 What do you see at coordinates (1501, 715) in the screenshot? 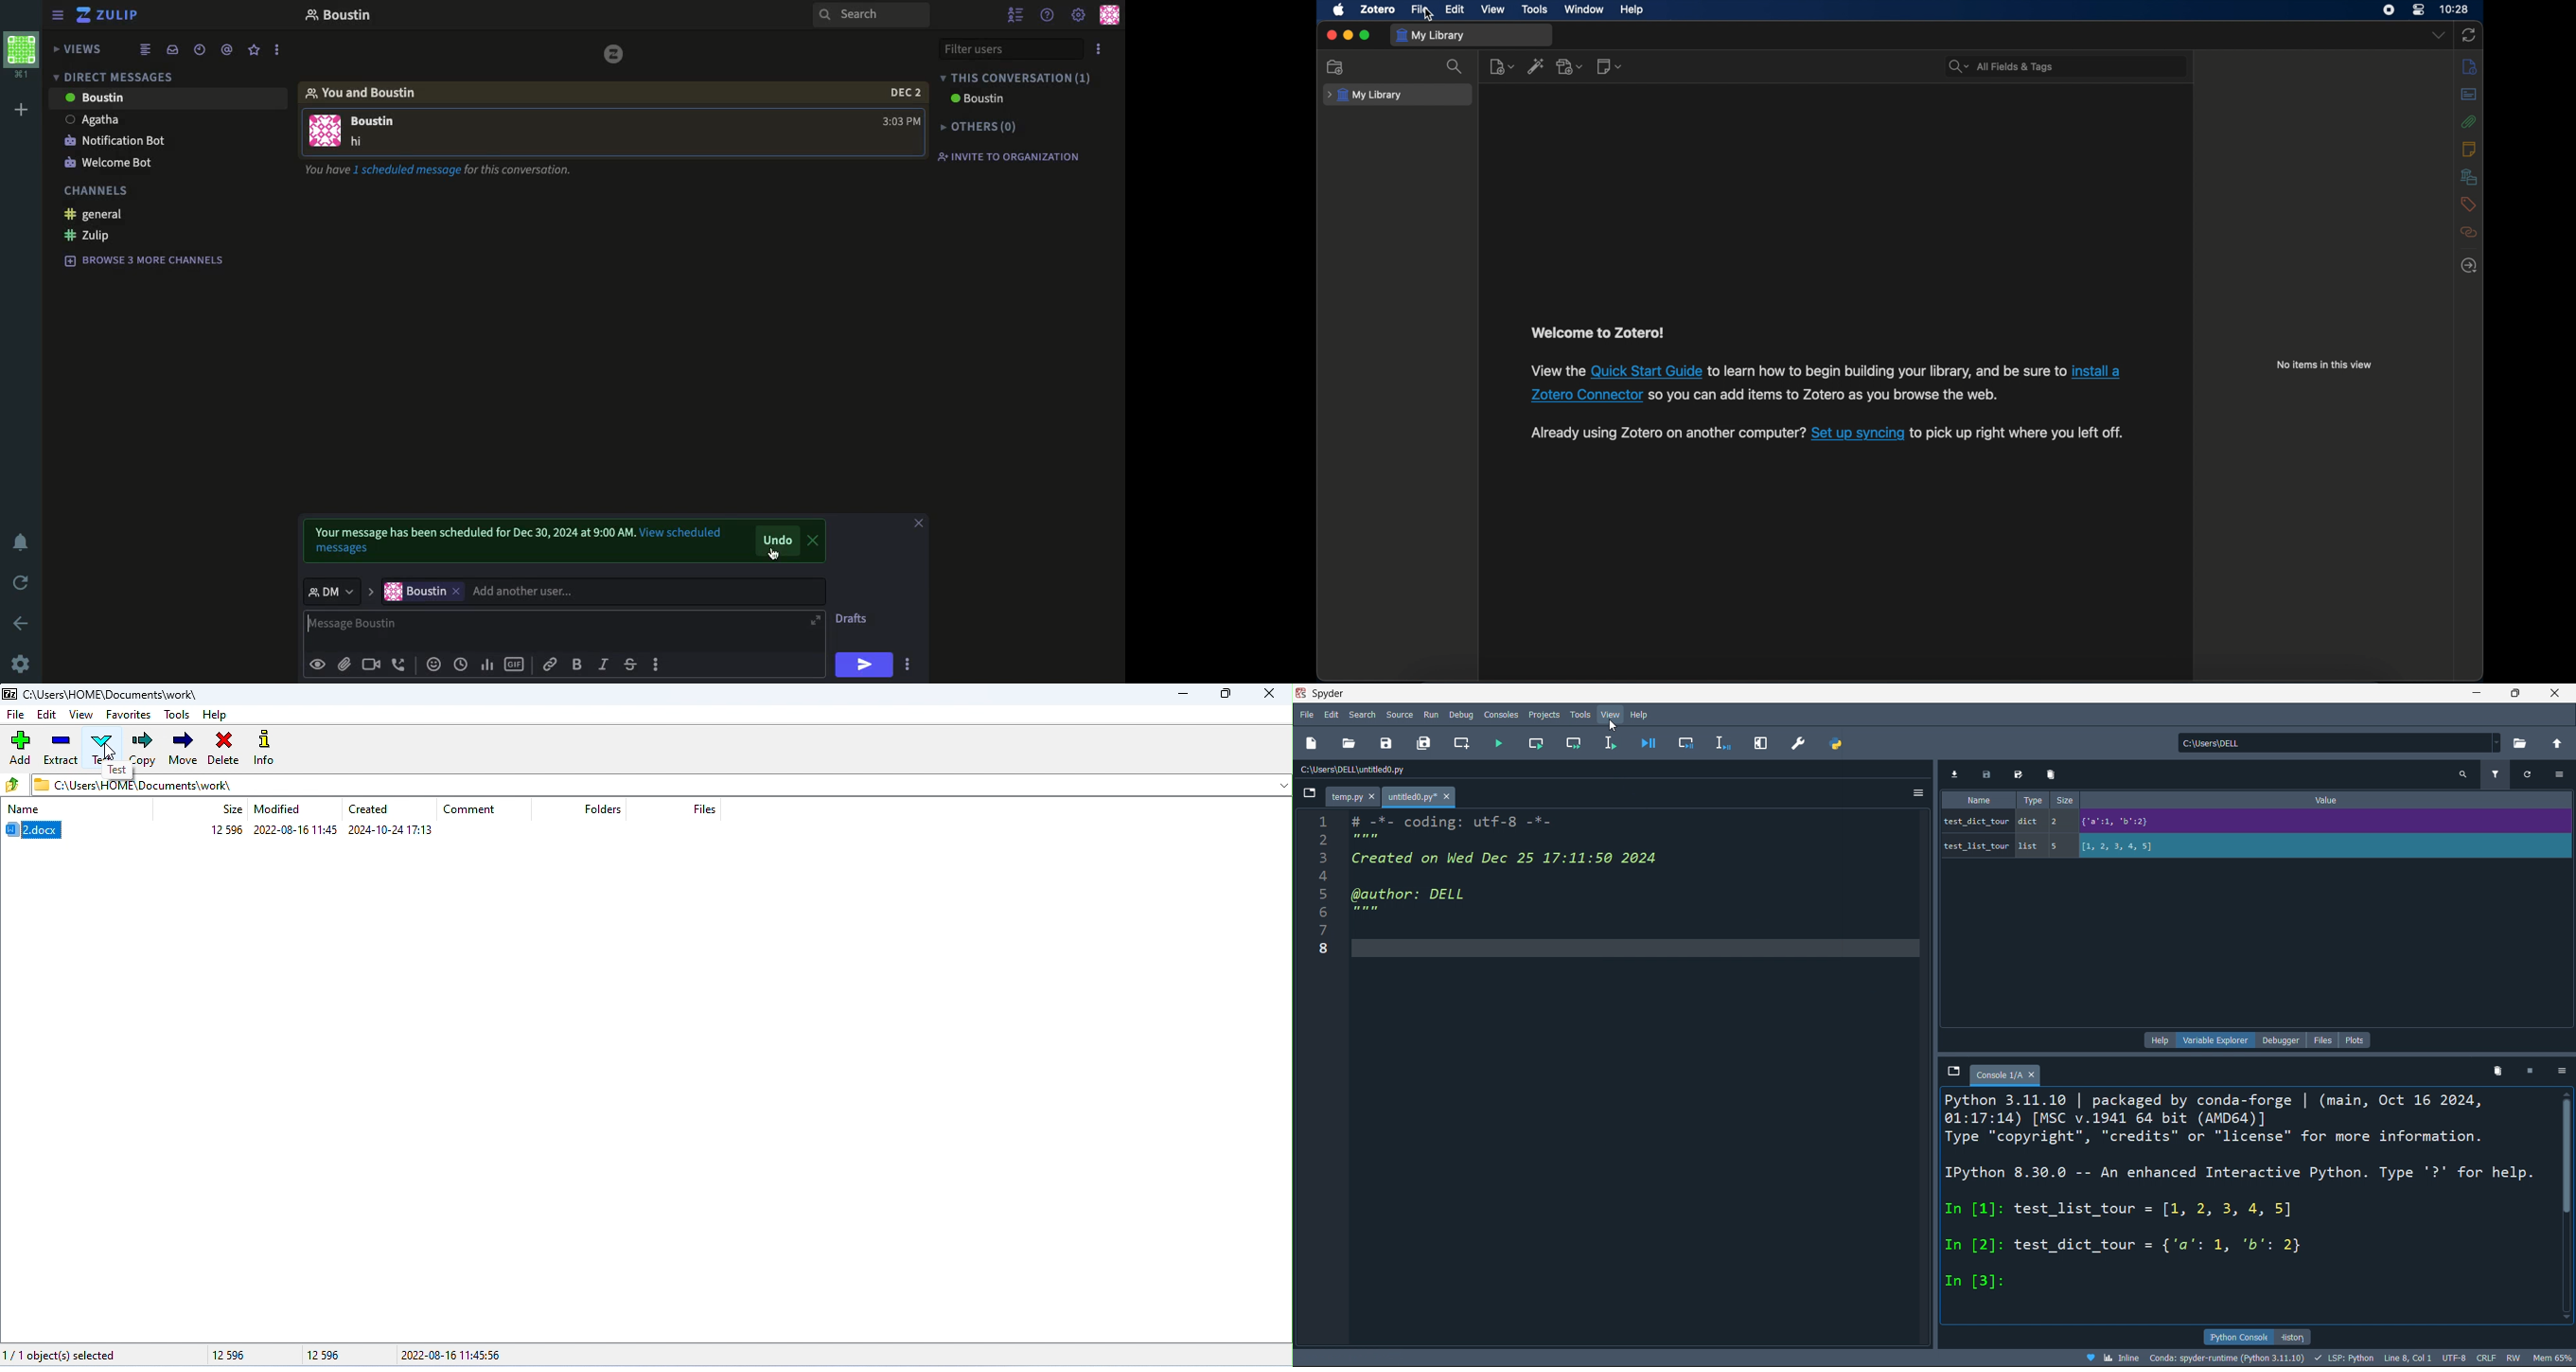
I see `console` at bounding box center [1501, 715].